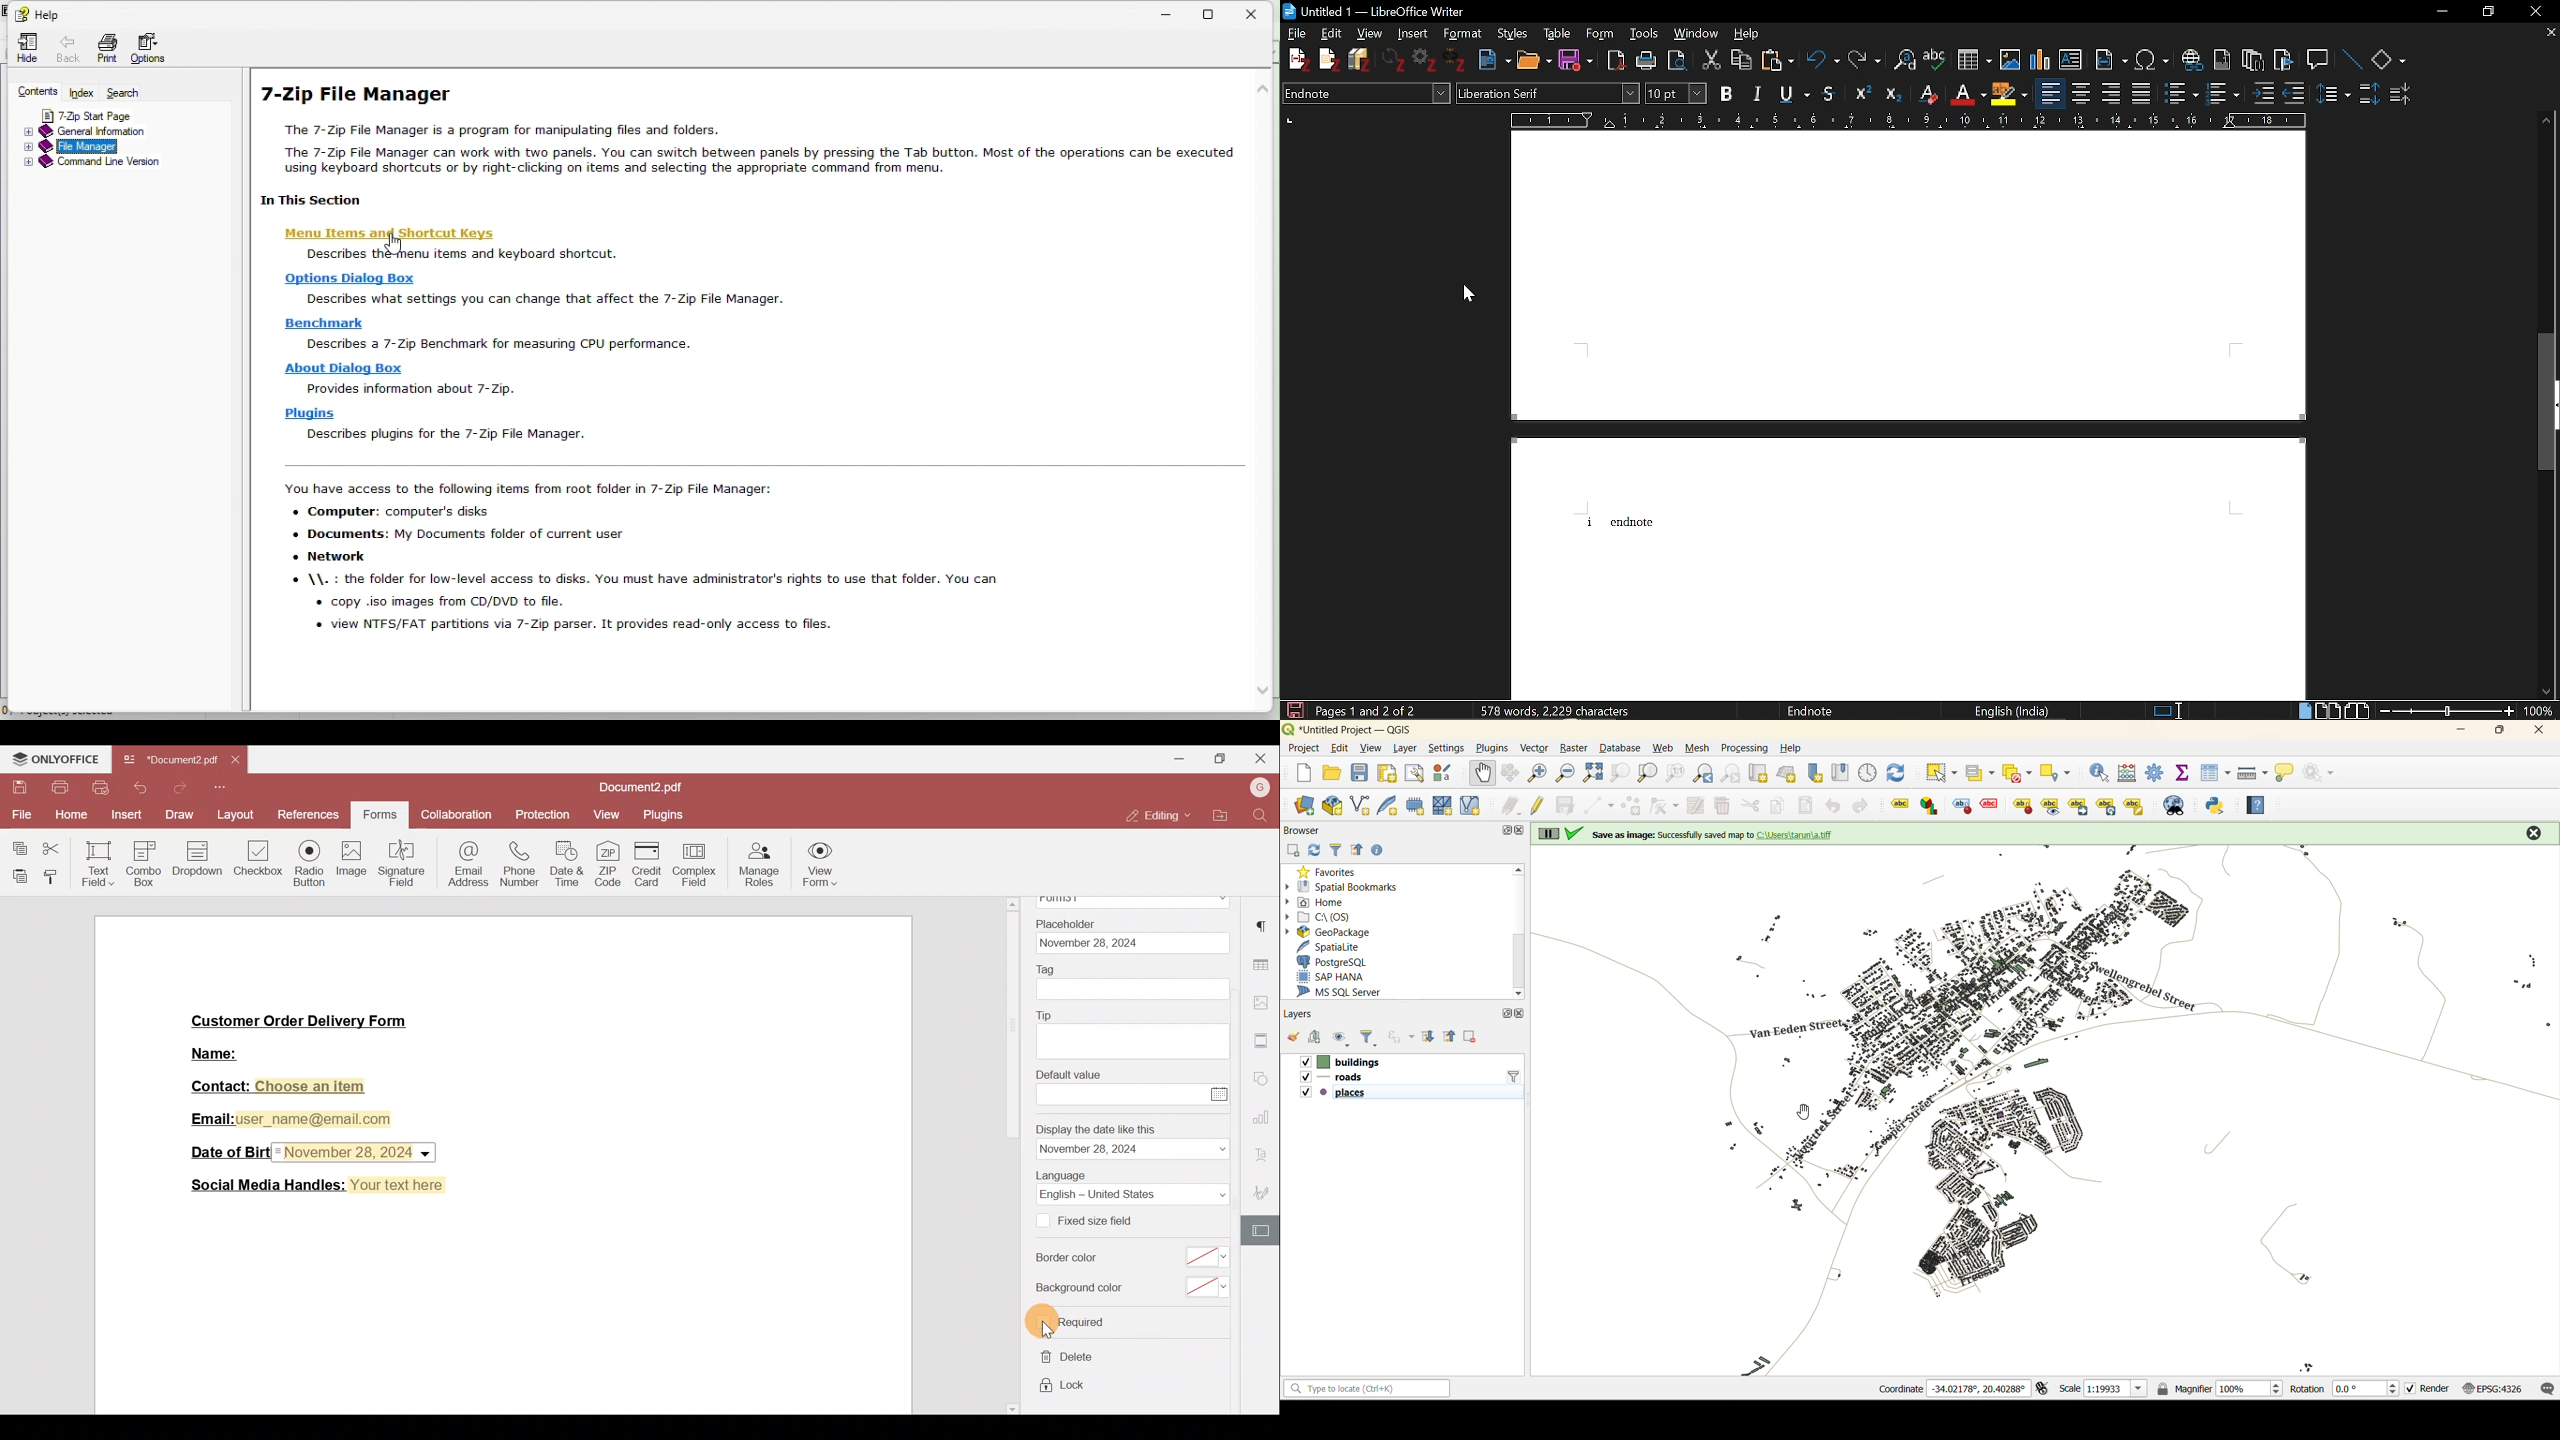 The image size is (2576, 1456). I want to click on Insert diagram, so click(2039, 60).